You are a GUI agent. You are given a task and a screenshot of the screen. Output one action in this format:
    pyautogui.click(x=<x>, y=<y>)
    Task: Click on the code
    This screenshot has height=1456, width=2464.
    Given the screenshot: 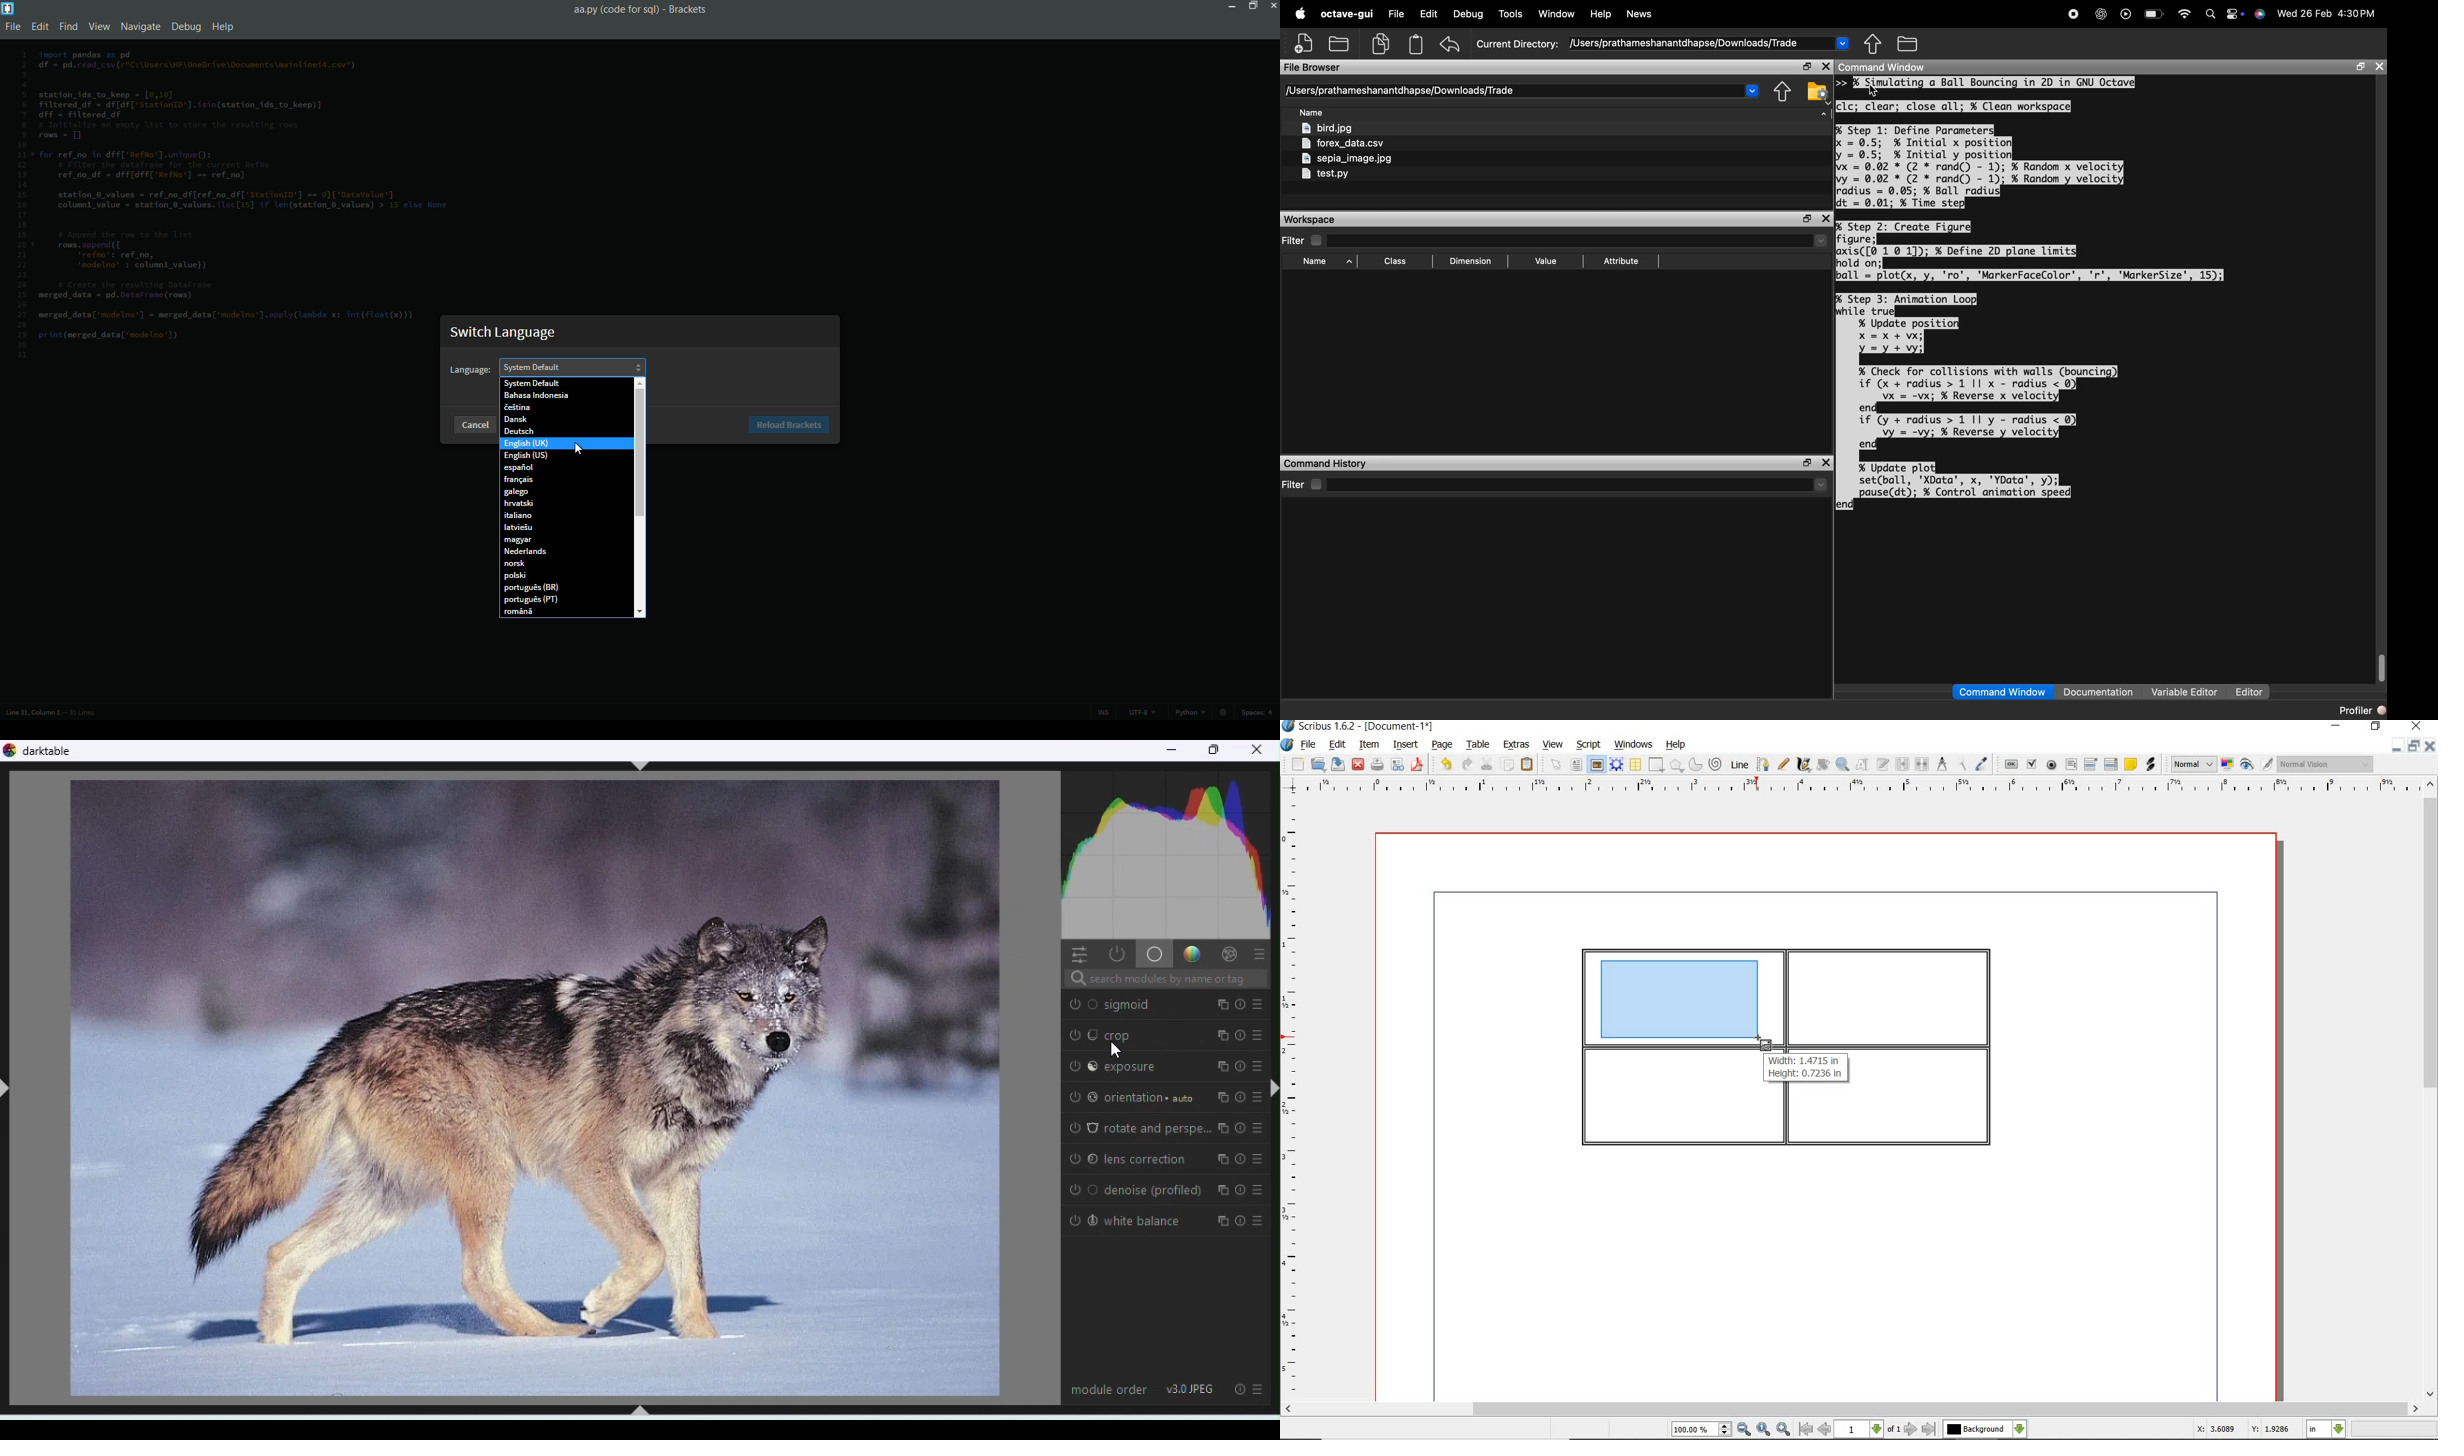 What is the action you would take?
    pyautogui.click(x=235, y=199)
    